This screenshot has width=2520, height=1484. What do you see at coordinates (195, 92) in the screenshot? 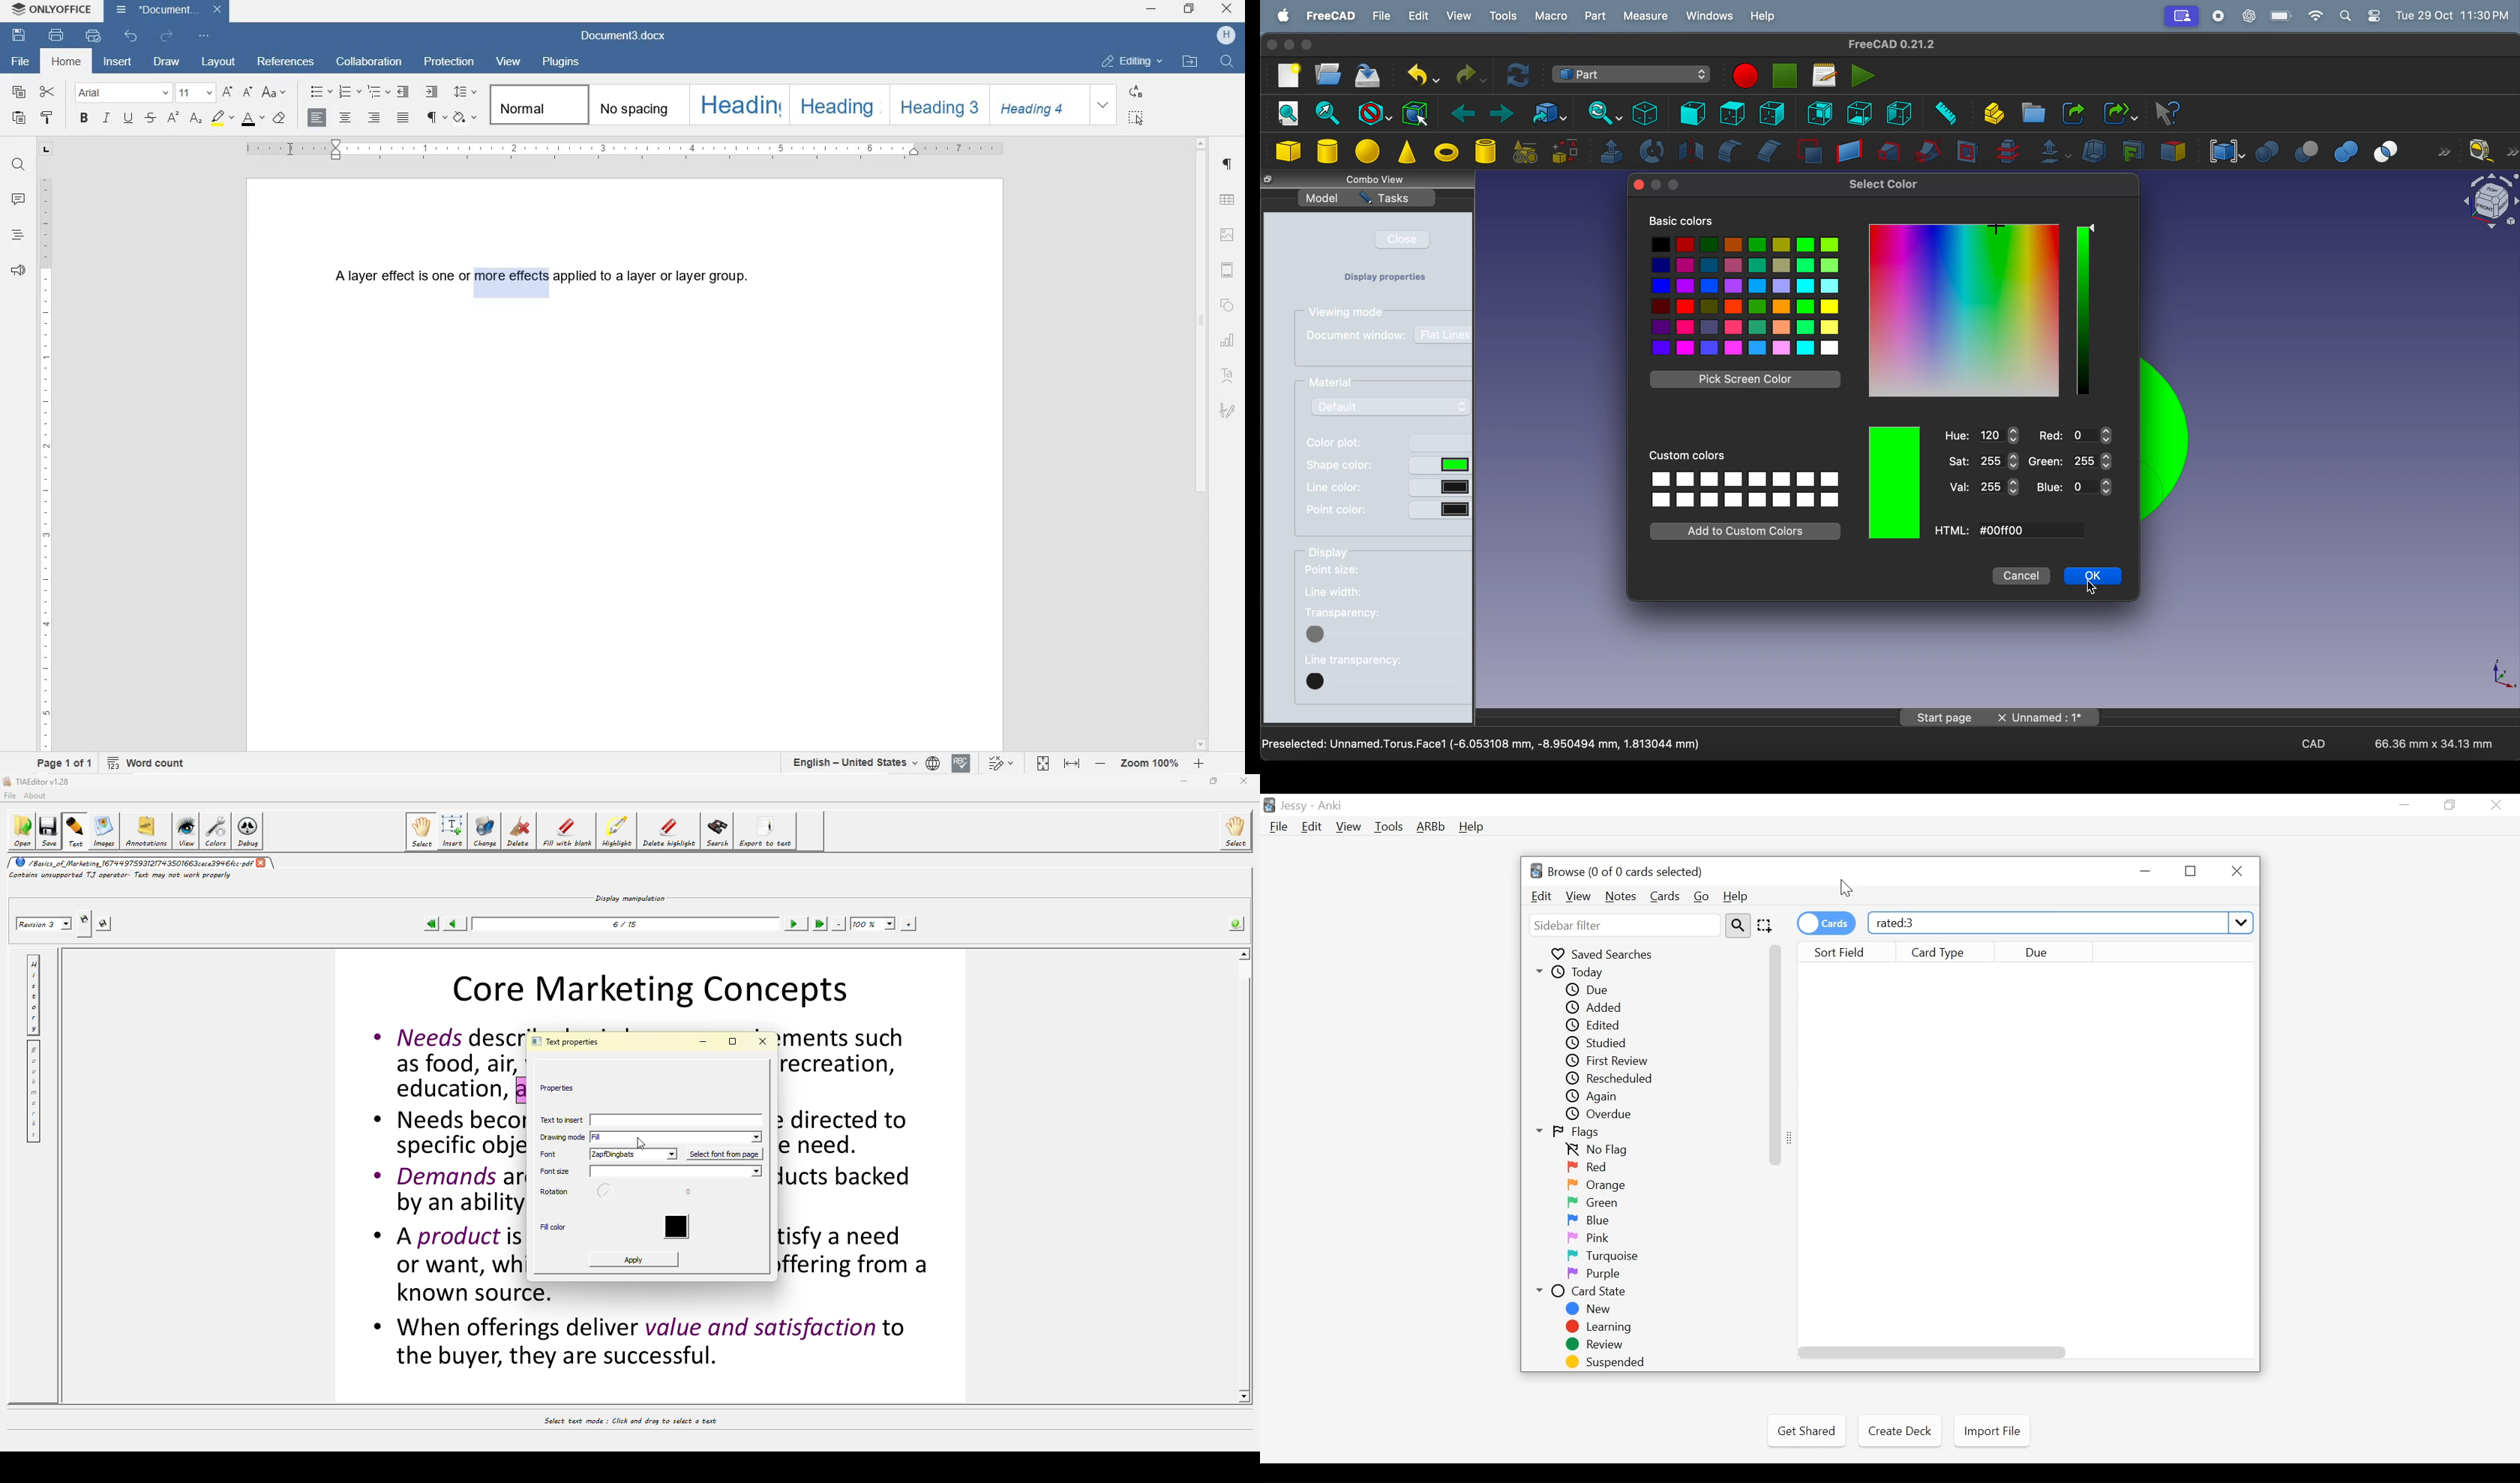
I see `FONT SIZE` at bounding box center [195, 92].